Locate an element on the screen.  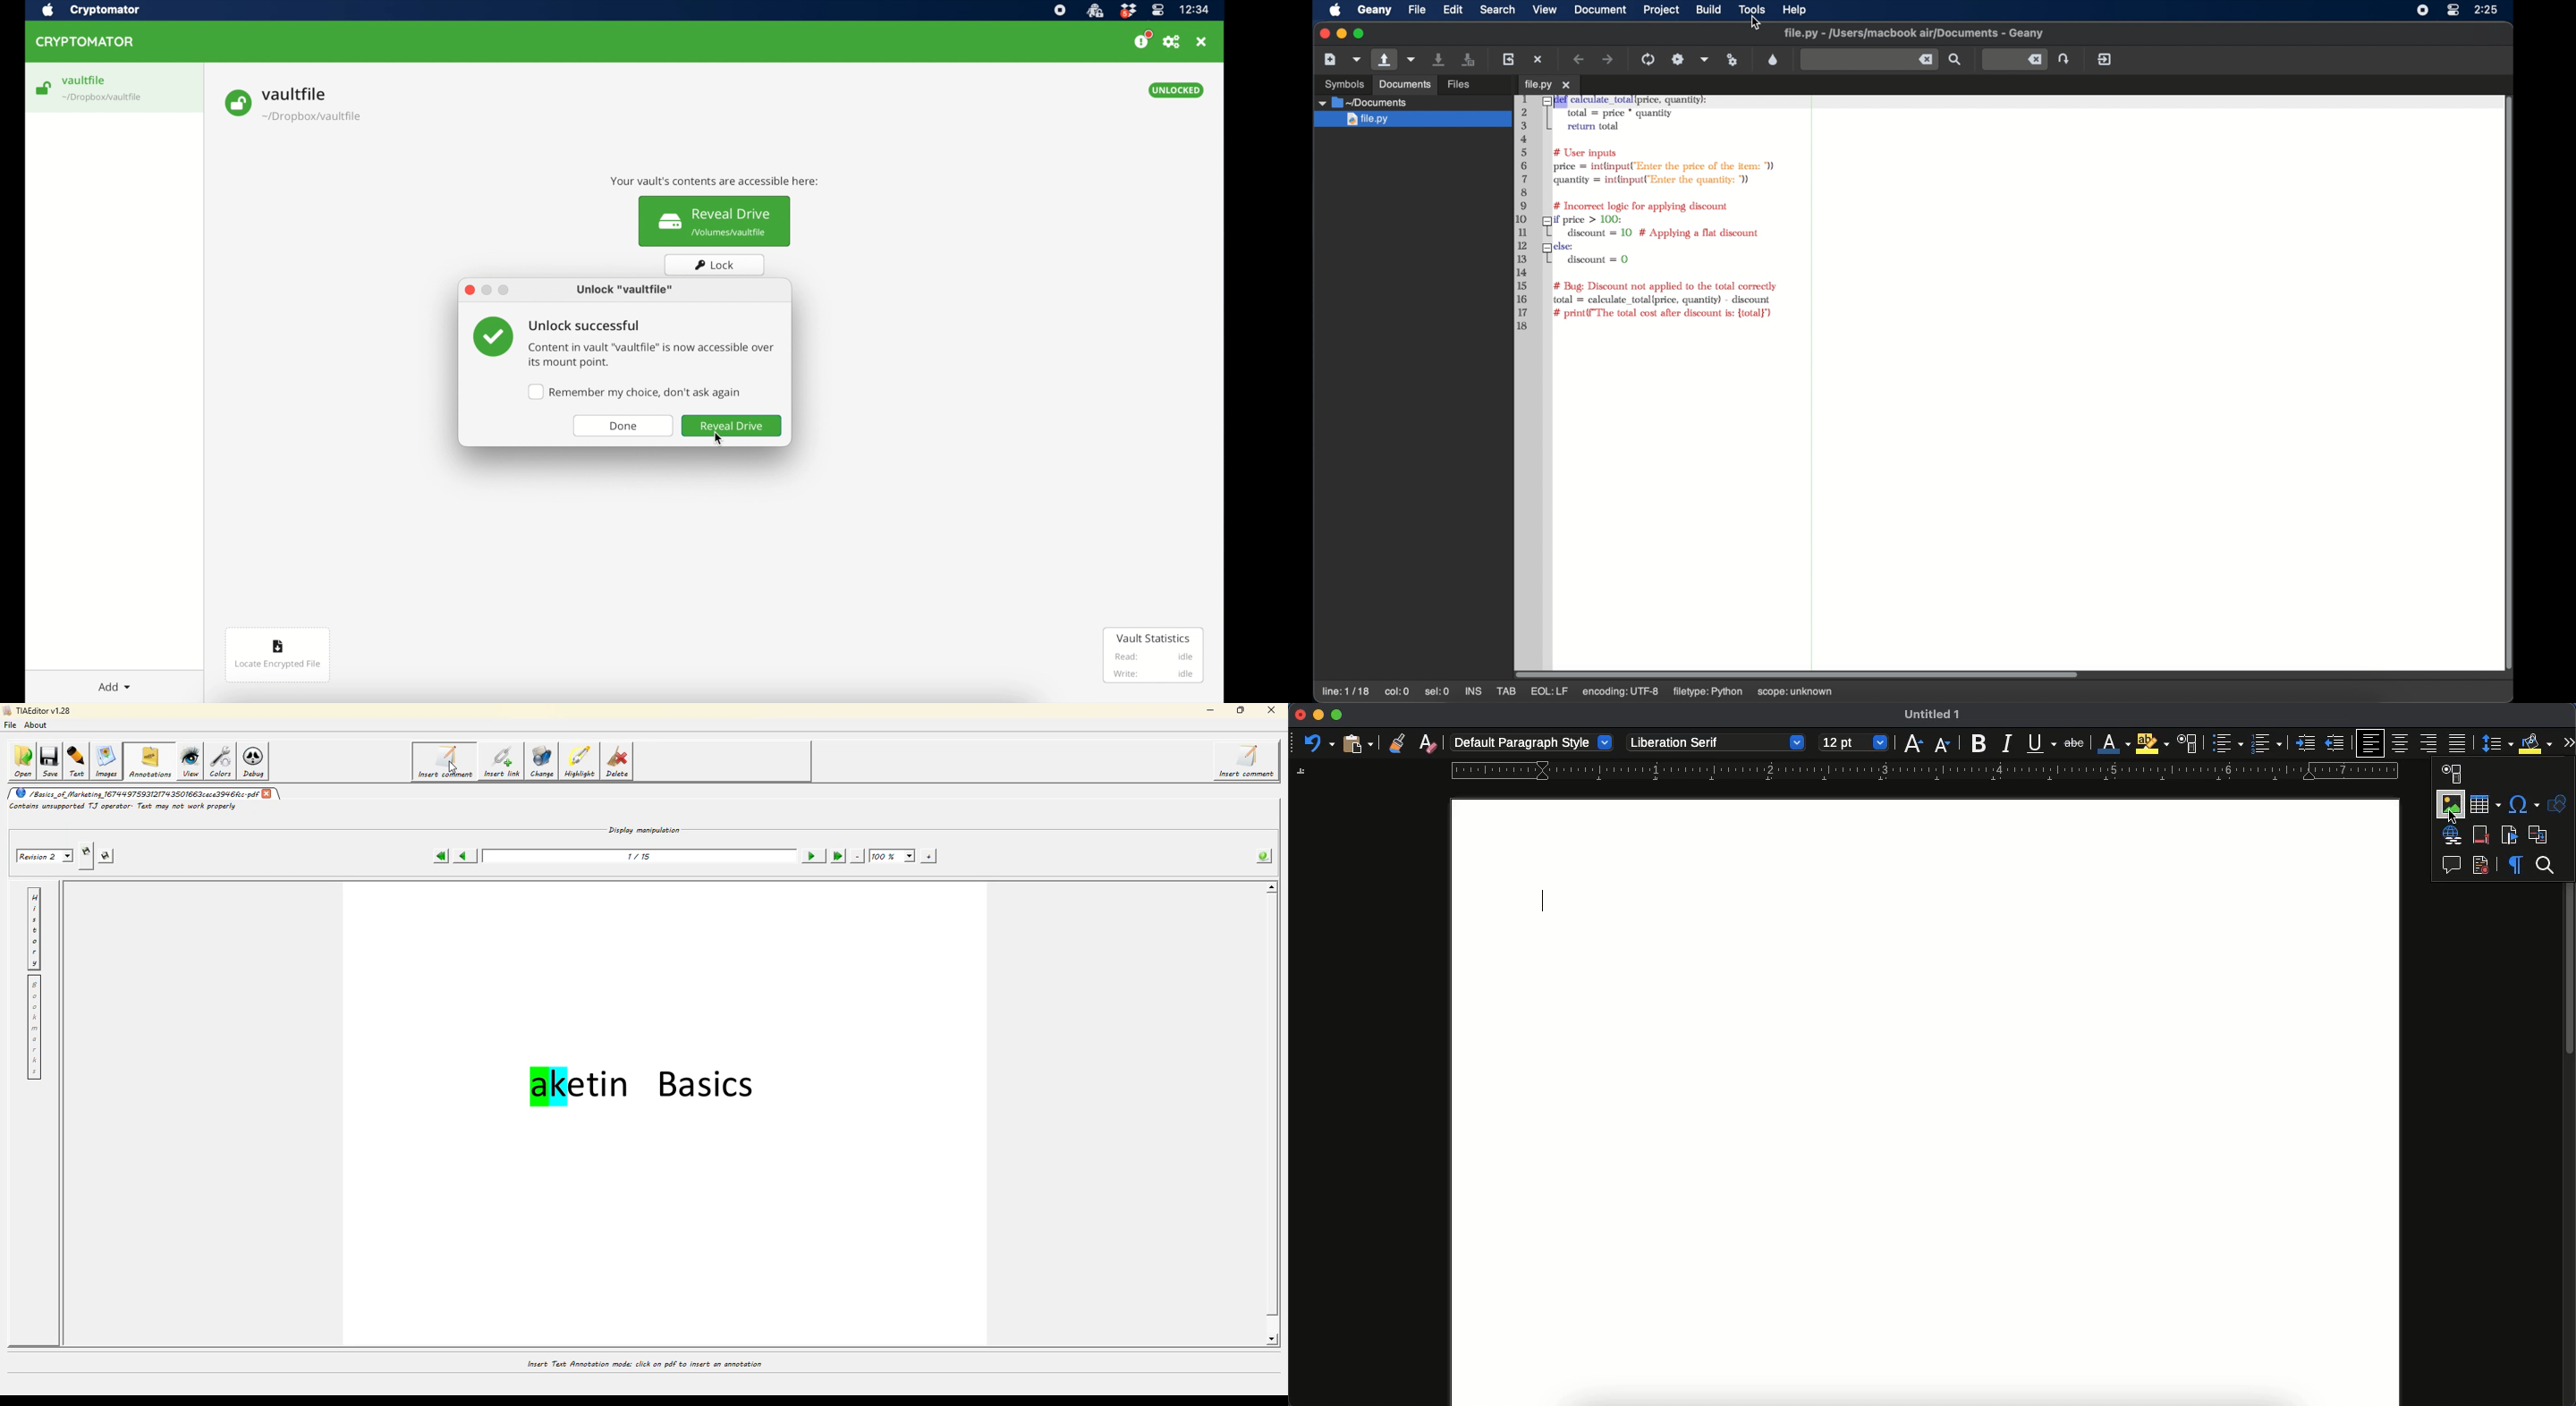
highlight color is located at coordinates (2152, 743).